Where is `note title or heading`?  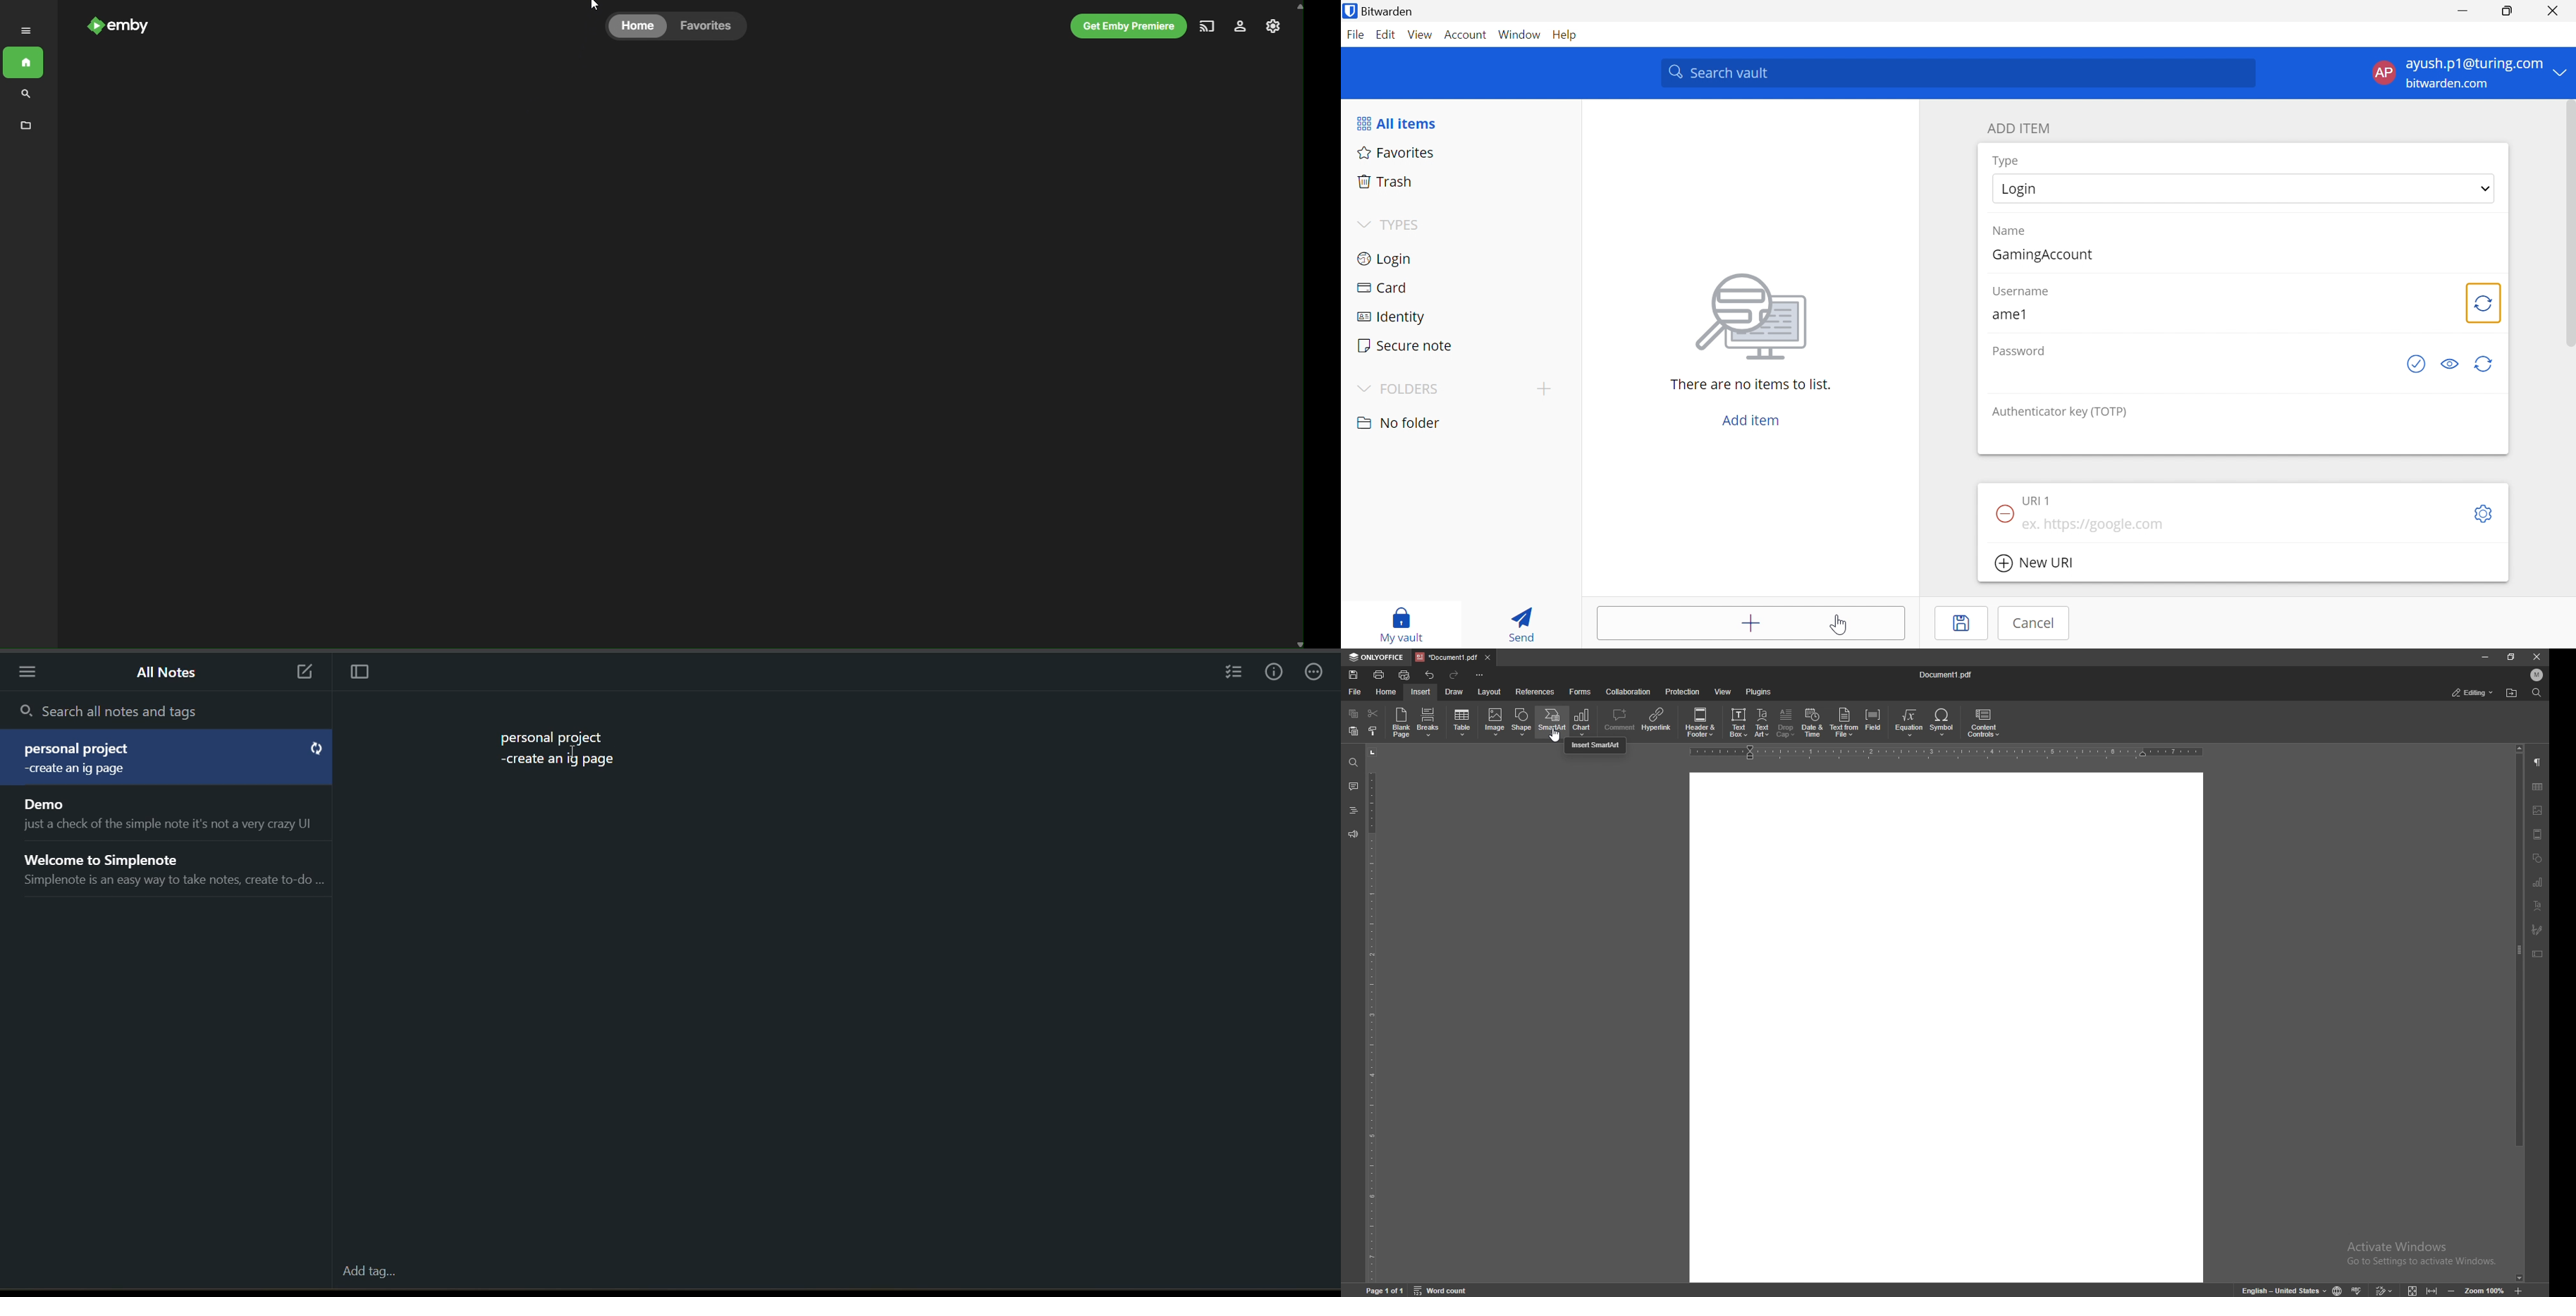
note title or heading is located at coordinates (78, 749).